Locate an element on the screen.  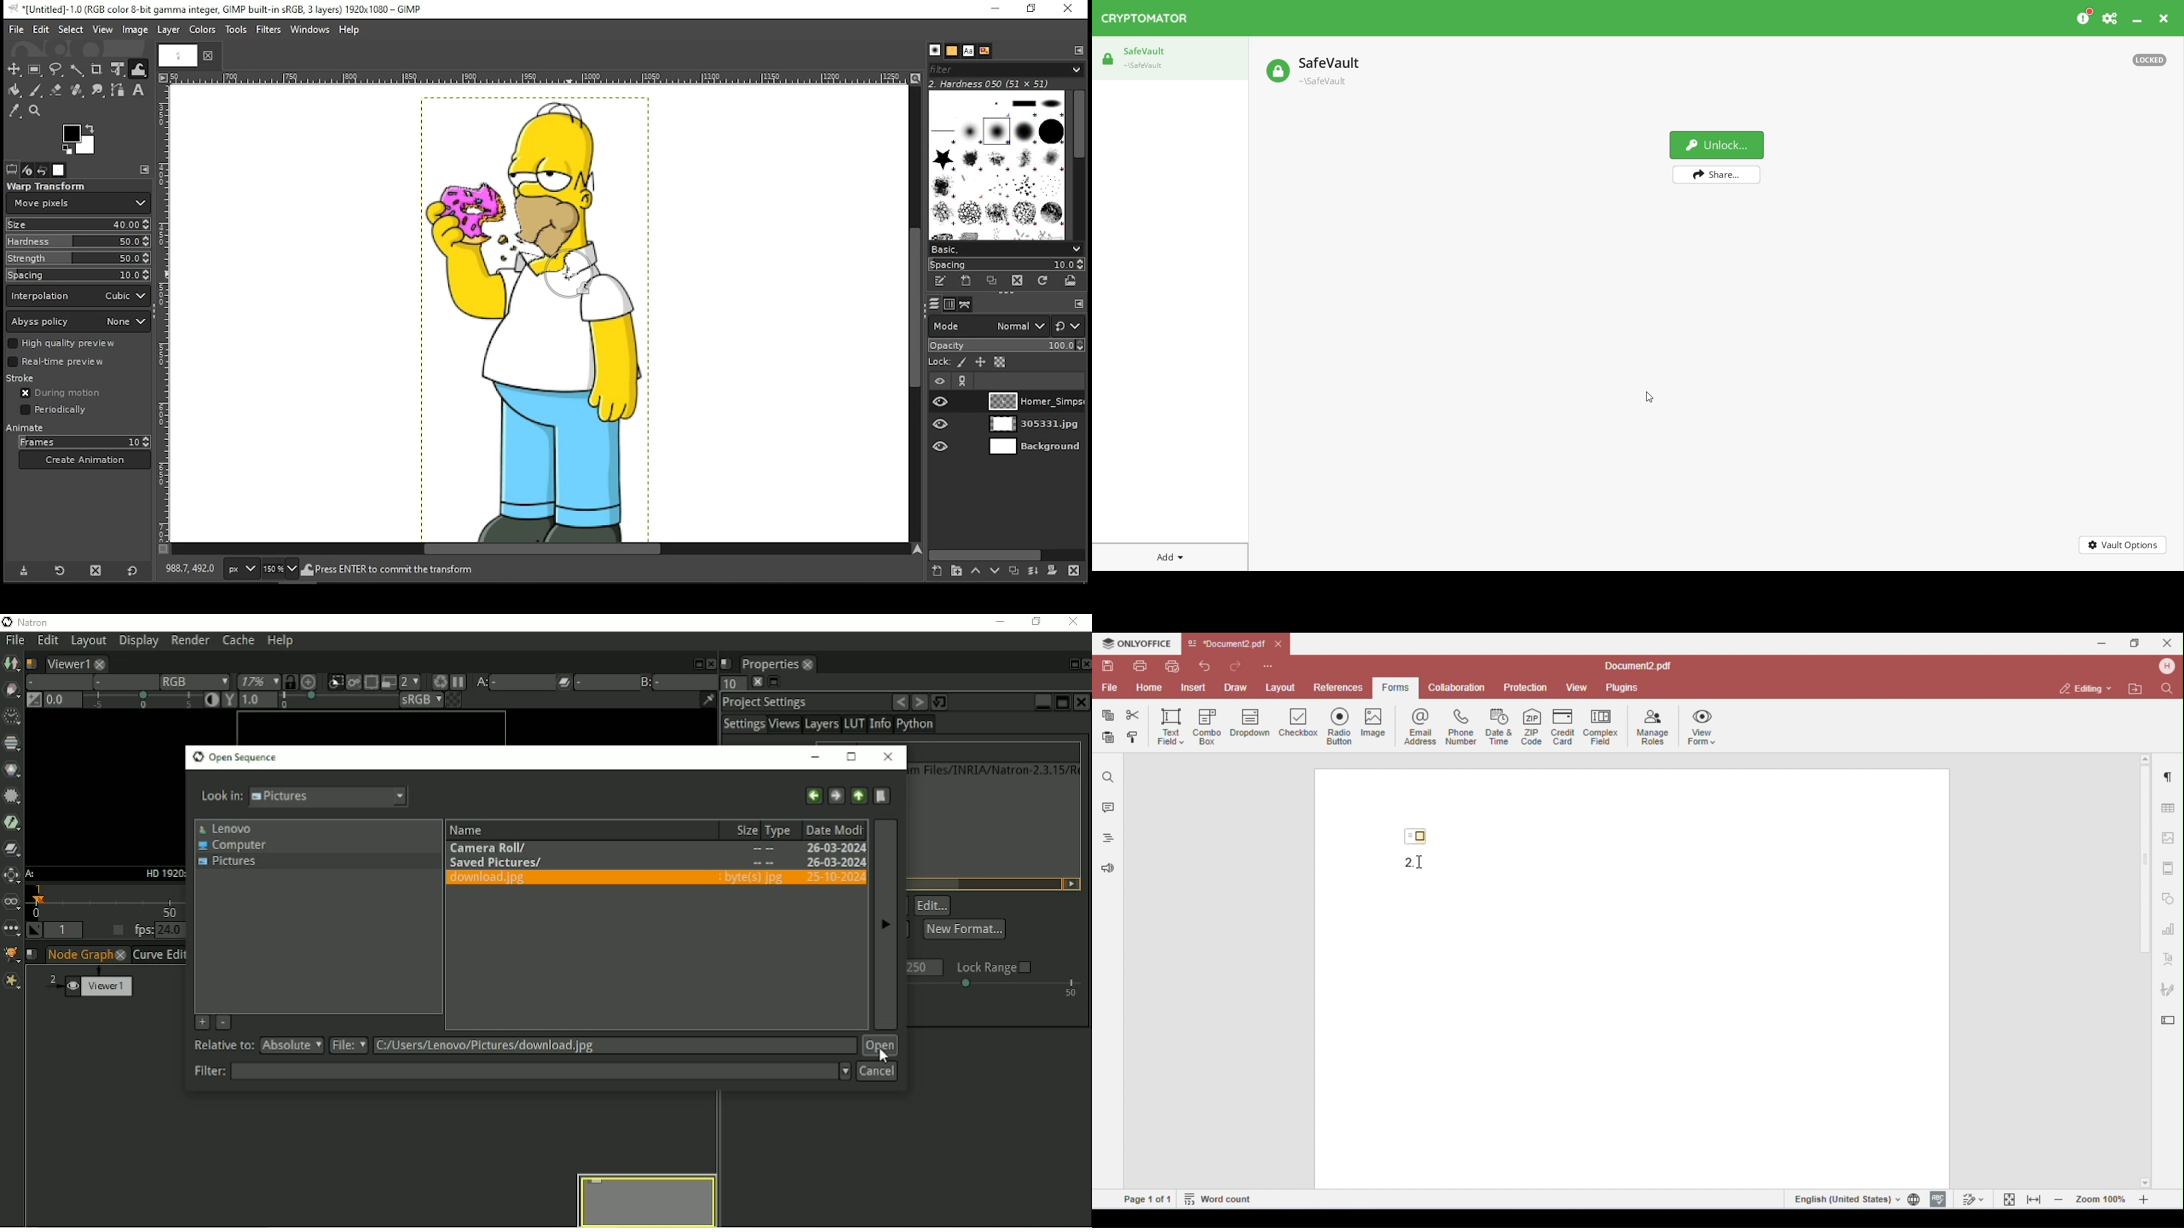
units is located at coordinates (242, 569).